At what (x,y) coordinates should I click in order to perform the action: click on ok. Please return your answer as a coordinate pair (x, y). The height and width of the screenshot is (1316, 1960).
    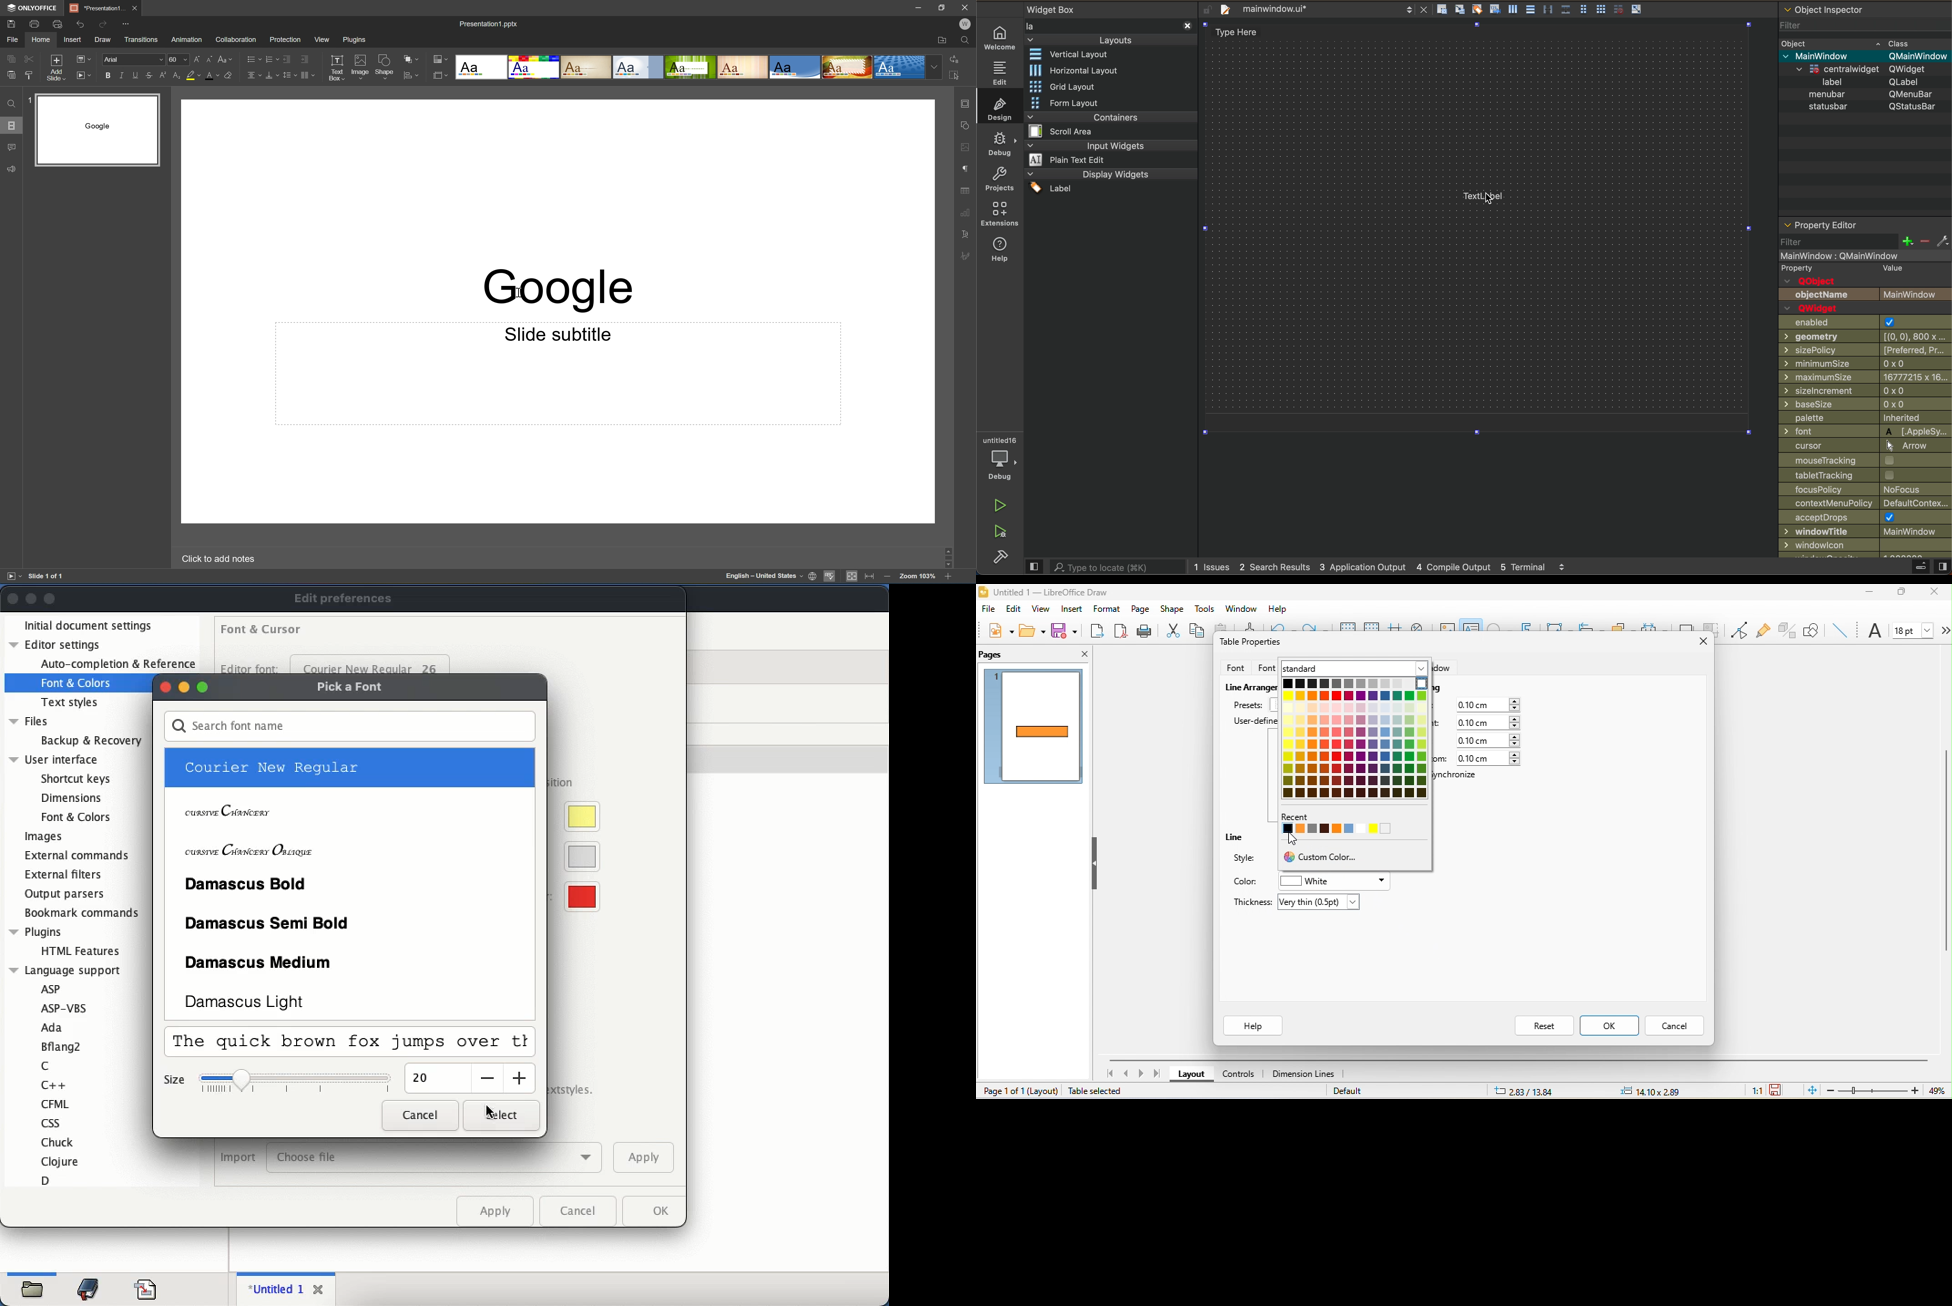
    Looking at the image, I should click on (656, 1212).